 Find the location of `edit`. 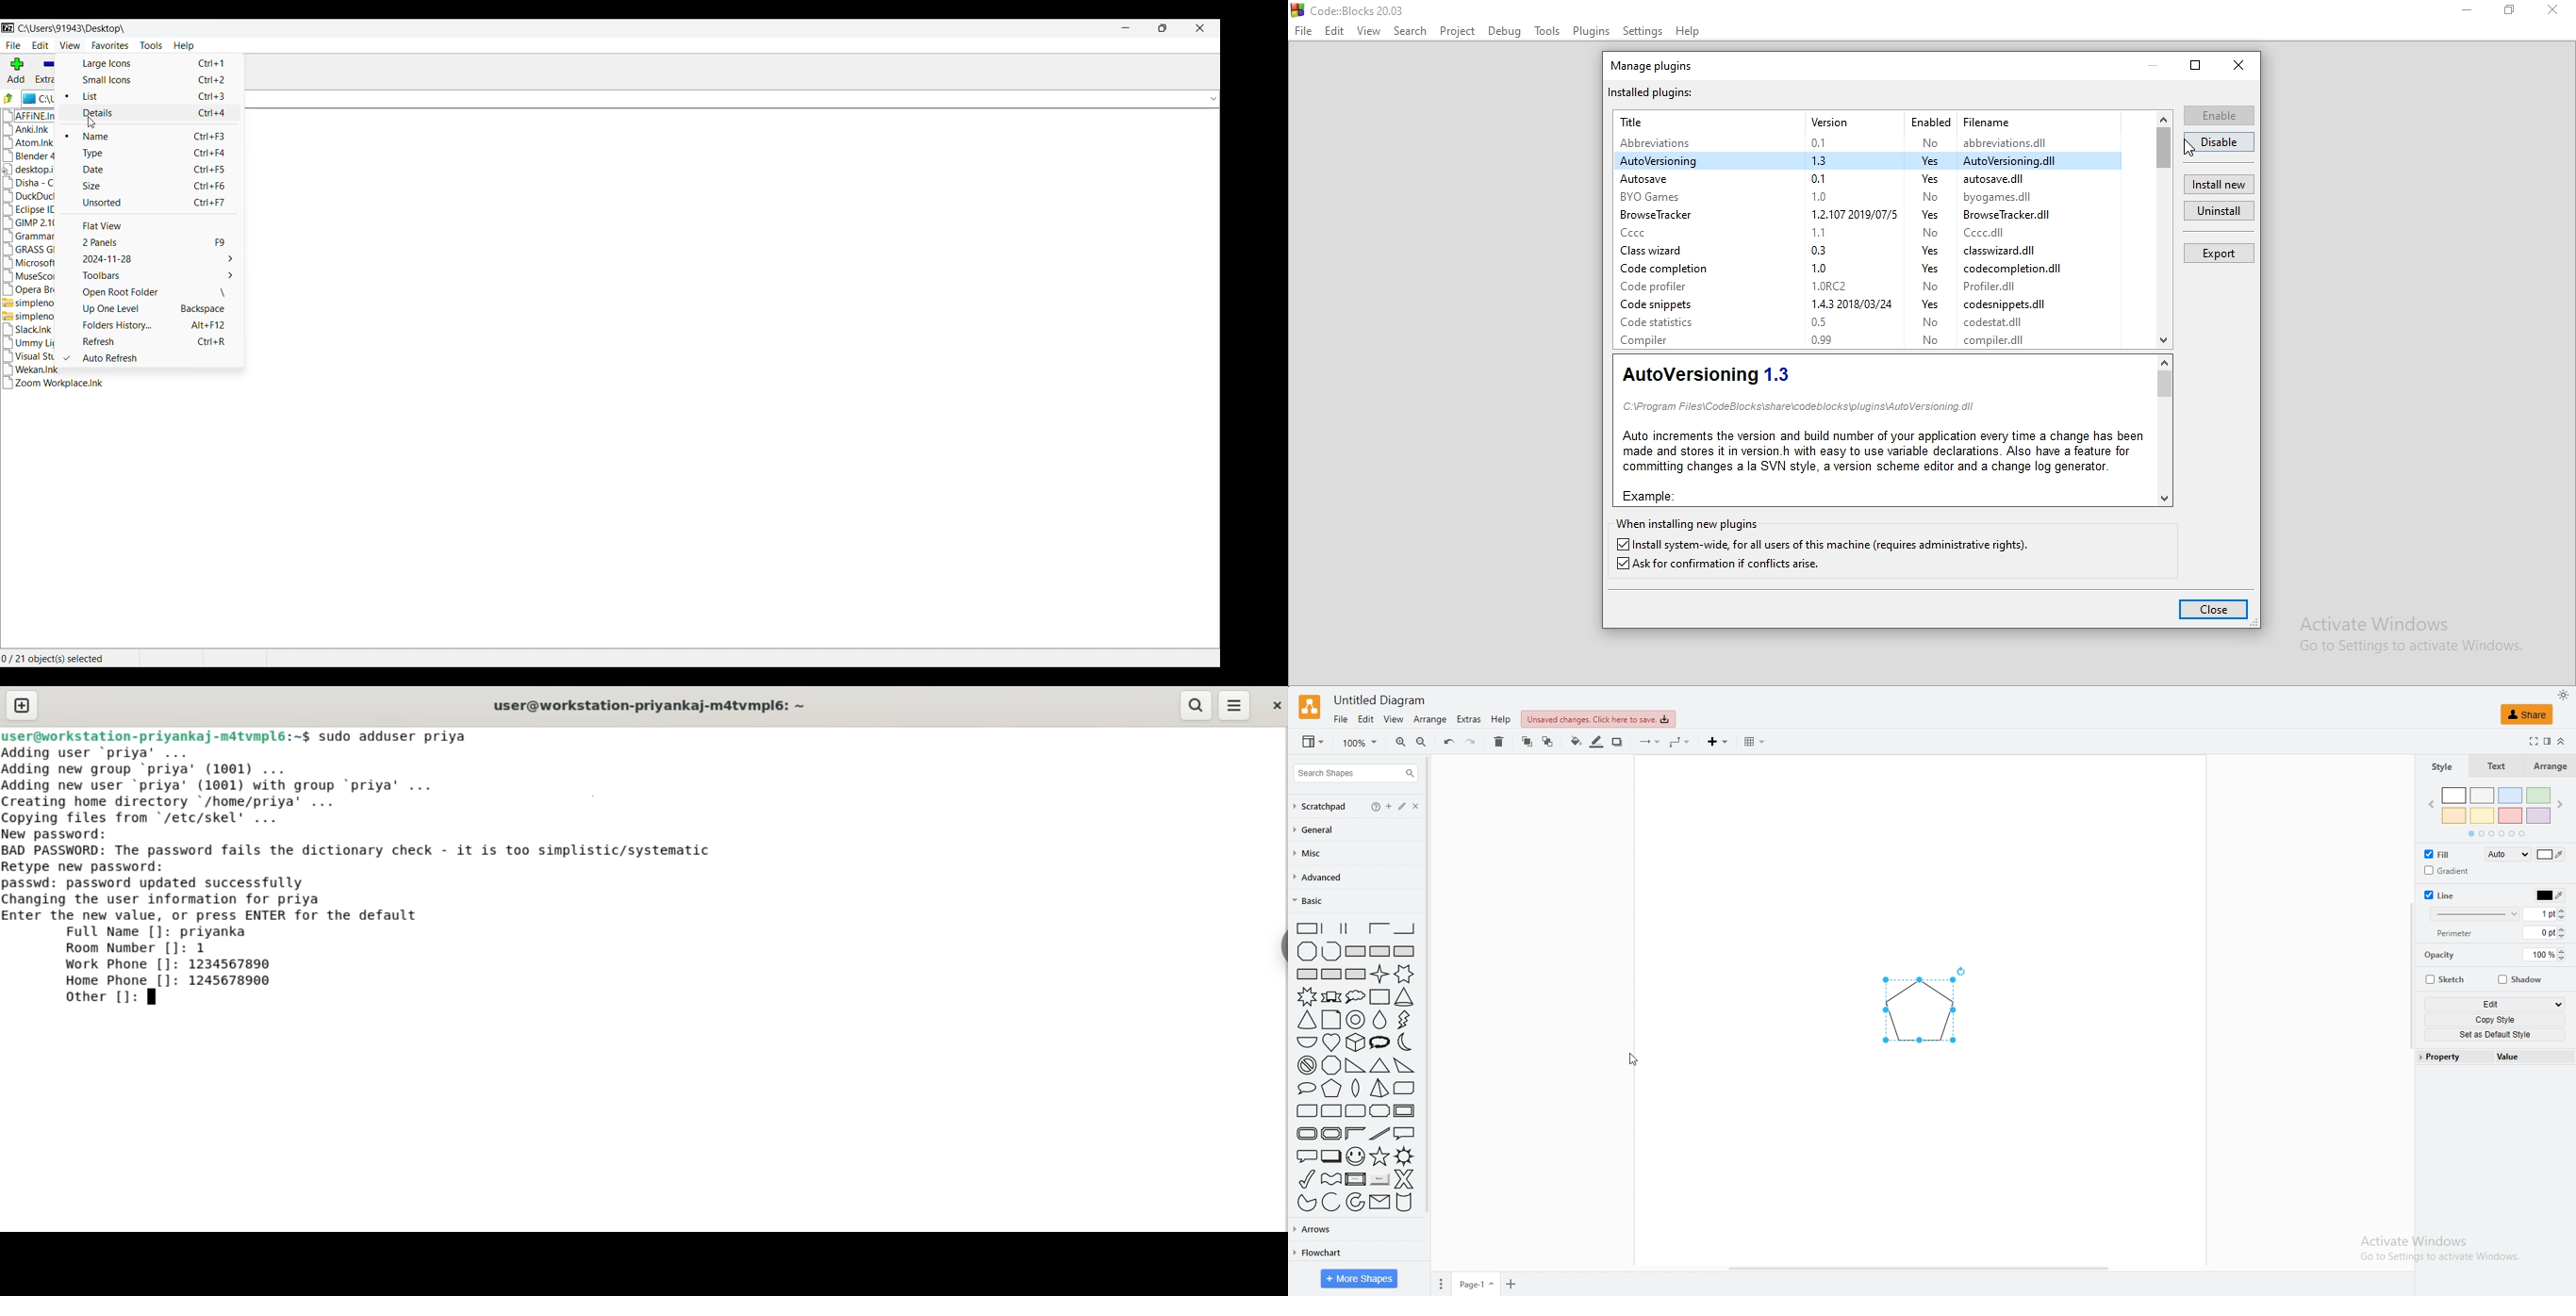

edit is located at coordinates (1367, 720).